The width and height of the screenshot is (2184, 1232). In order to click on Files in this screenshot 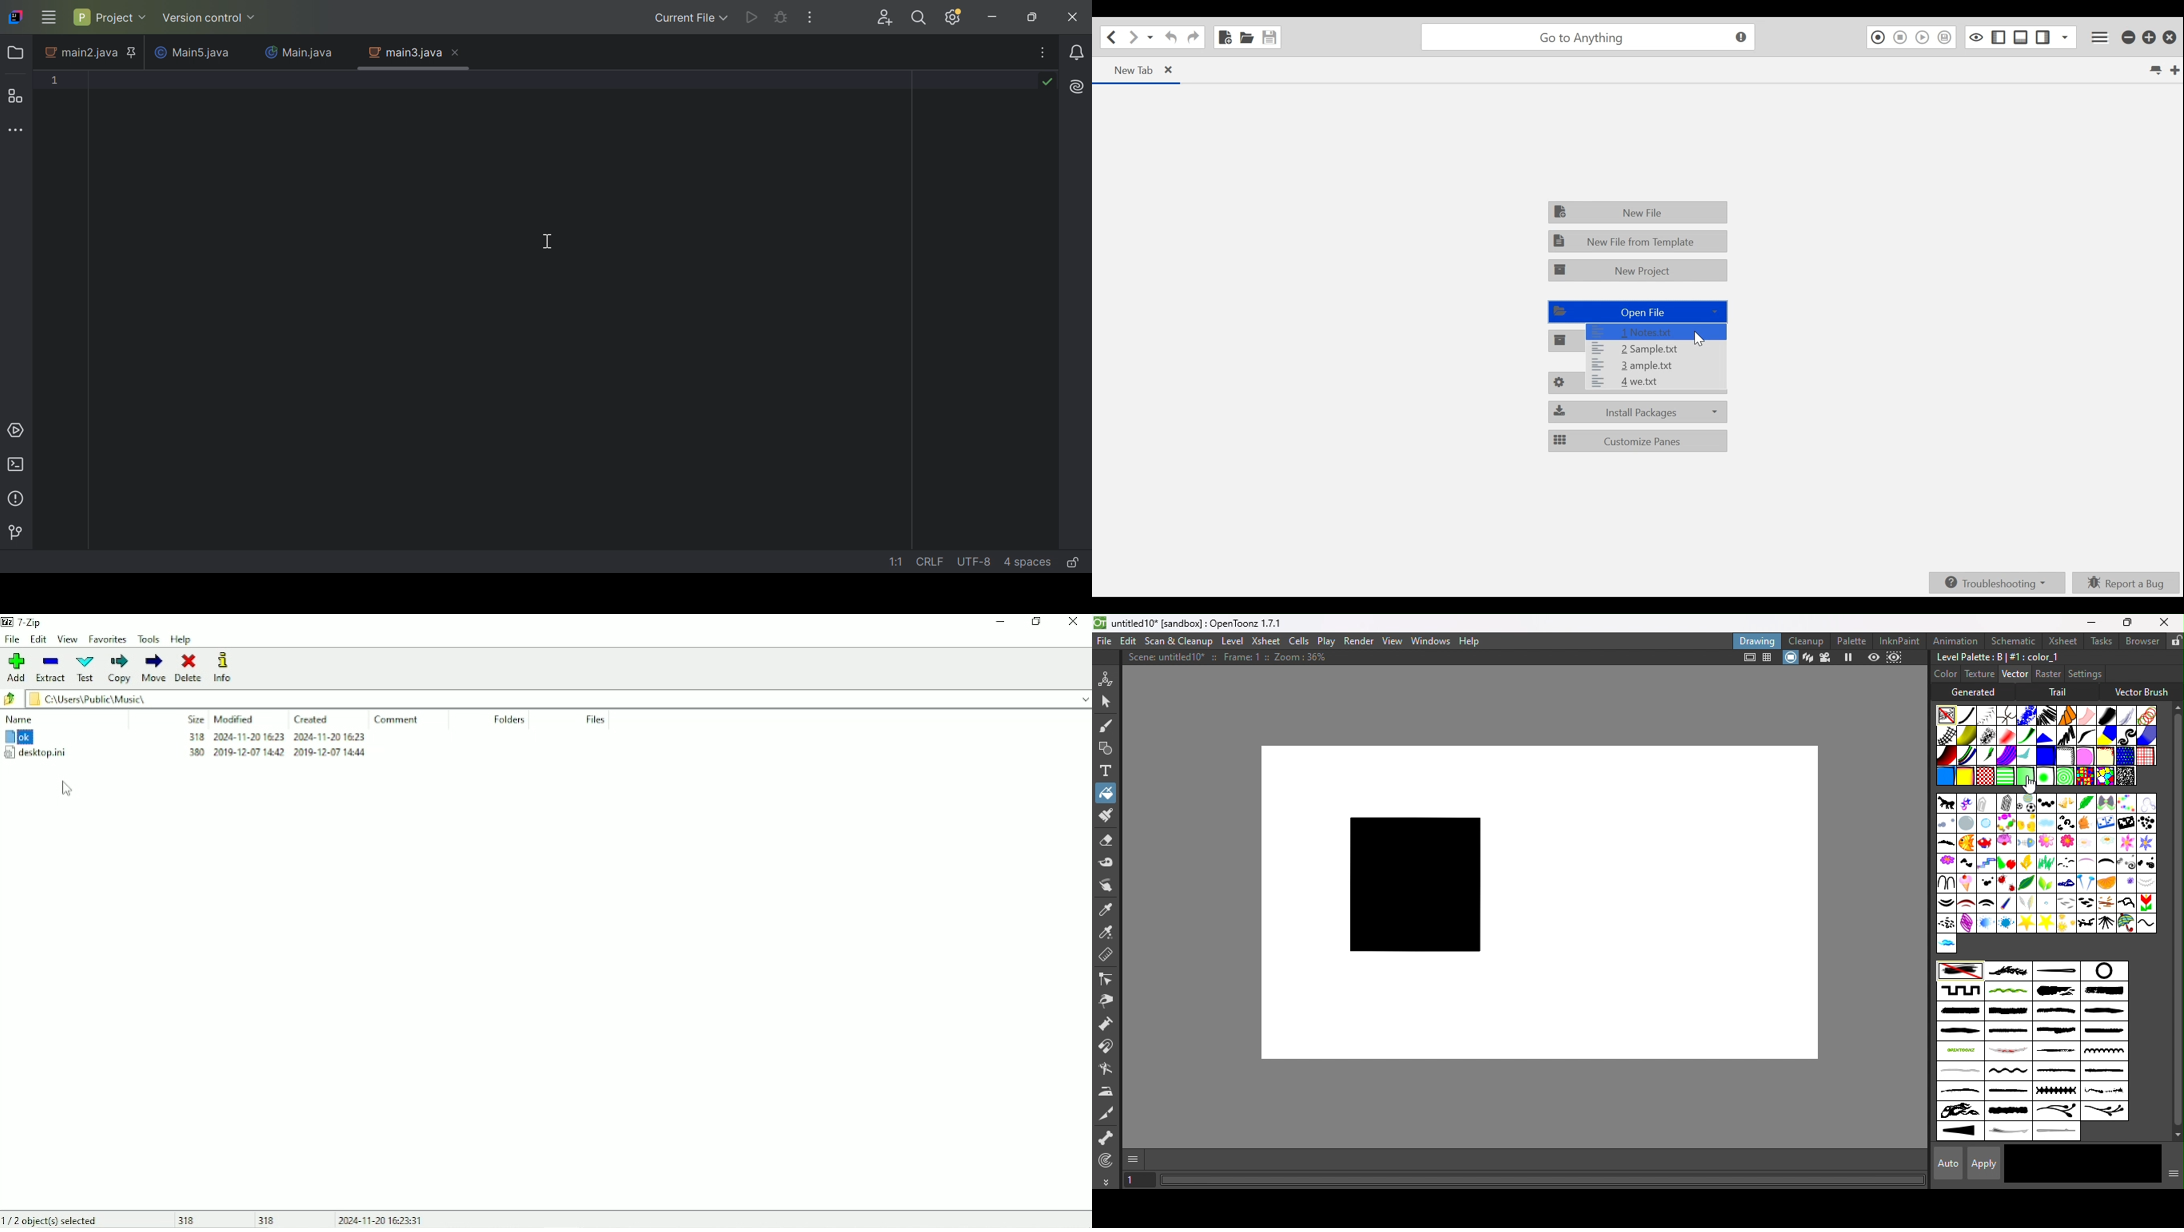, I will do `click(596, 721)`.